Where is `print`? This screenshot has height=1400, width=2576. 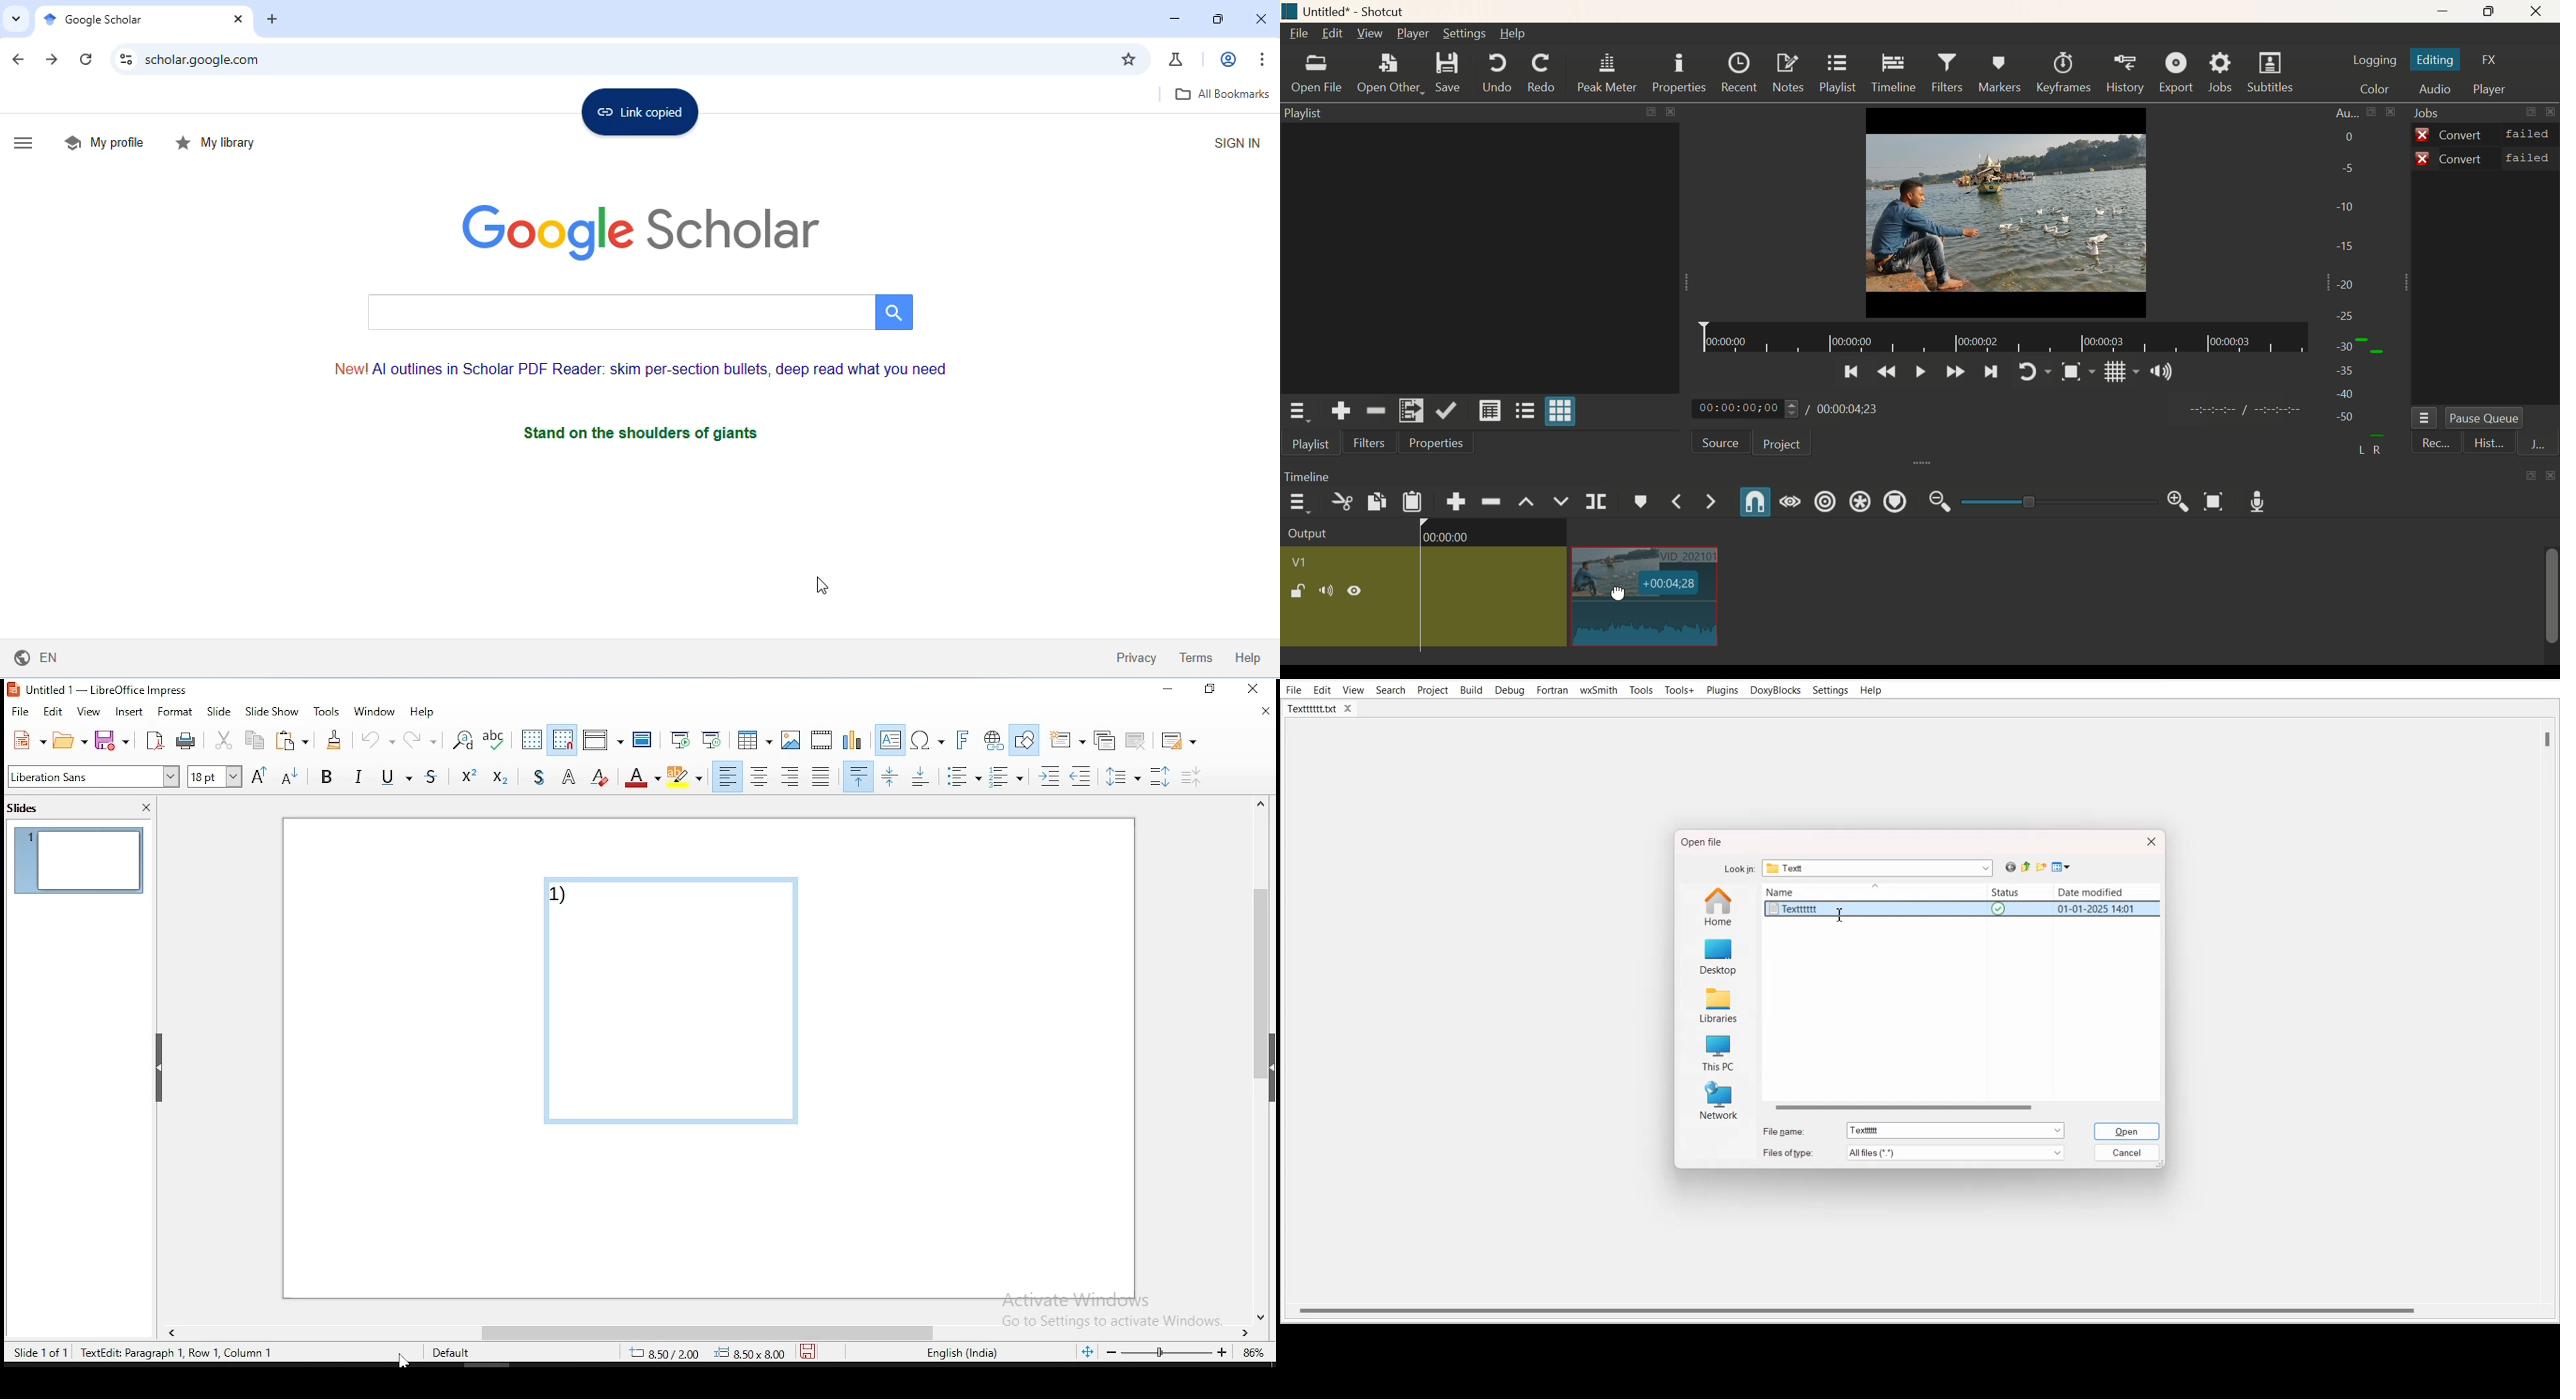
print is located at coordinates (186, 741).